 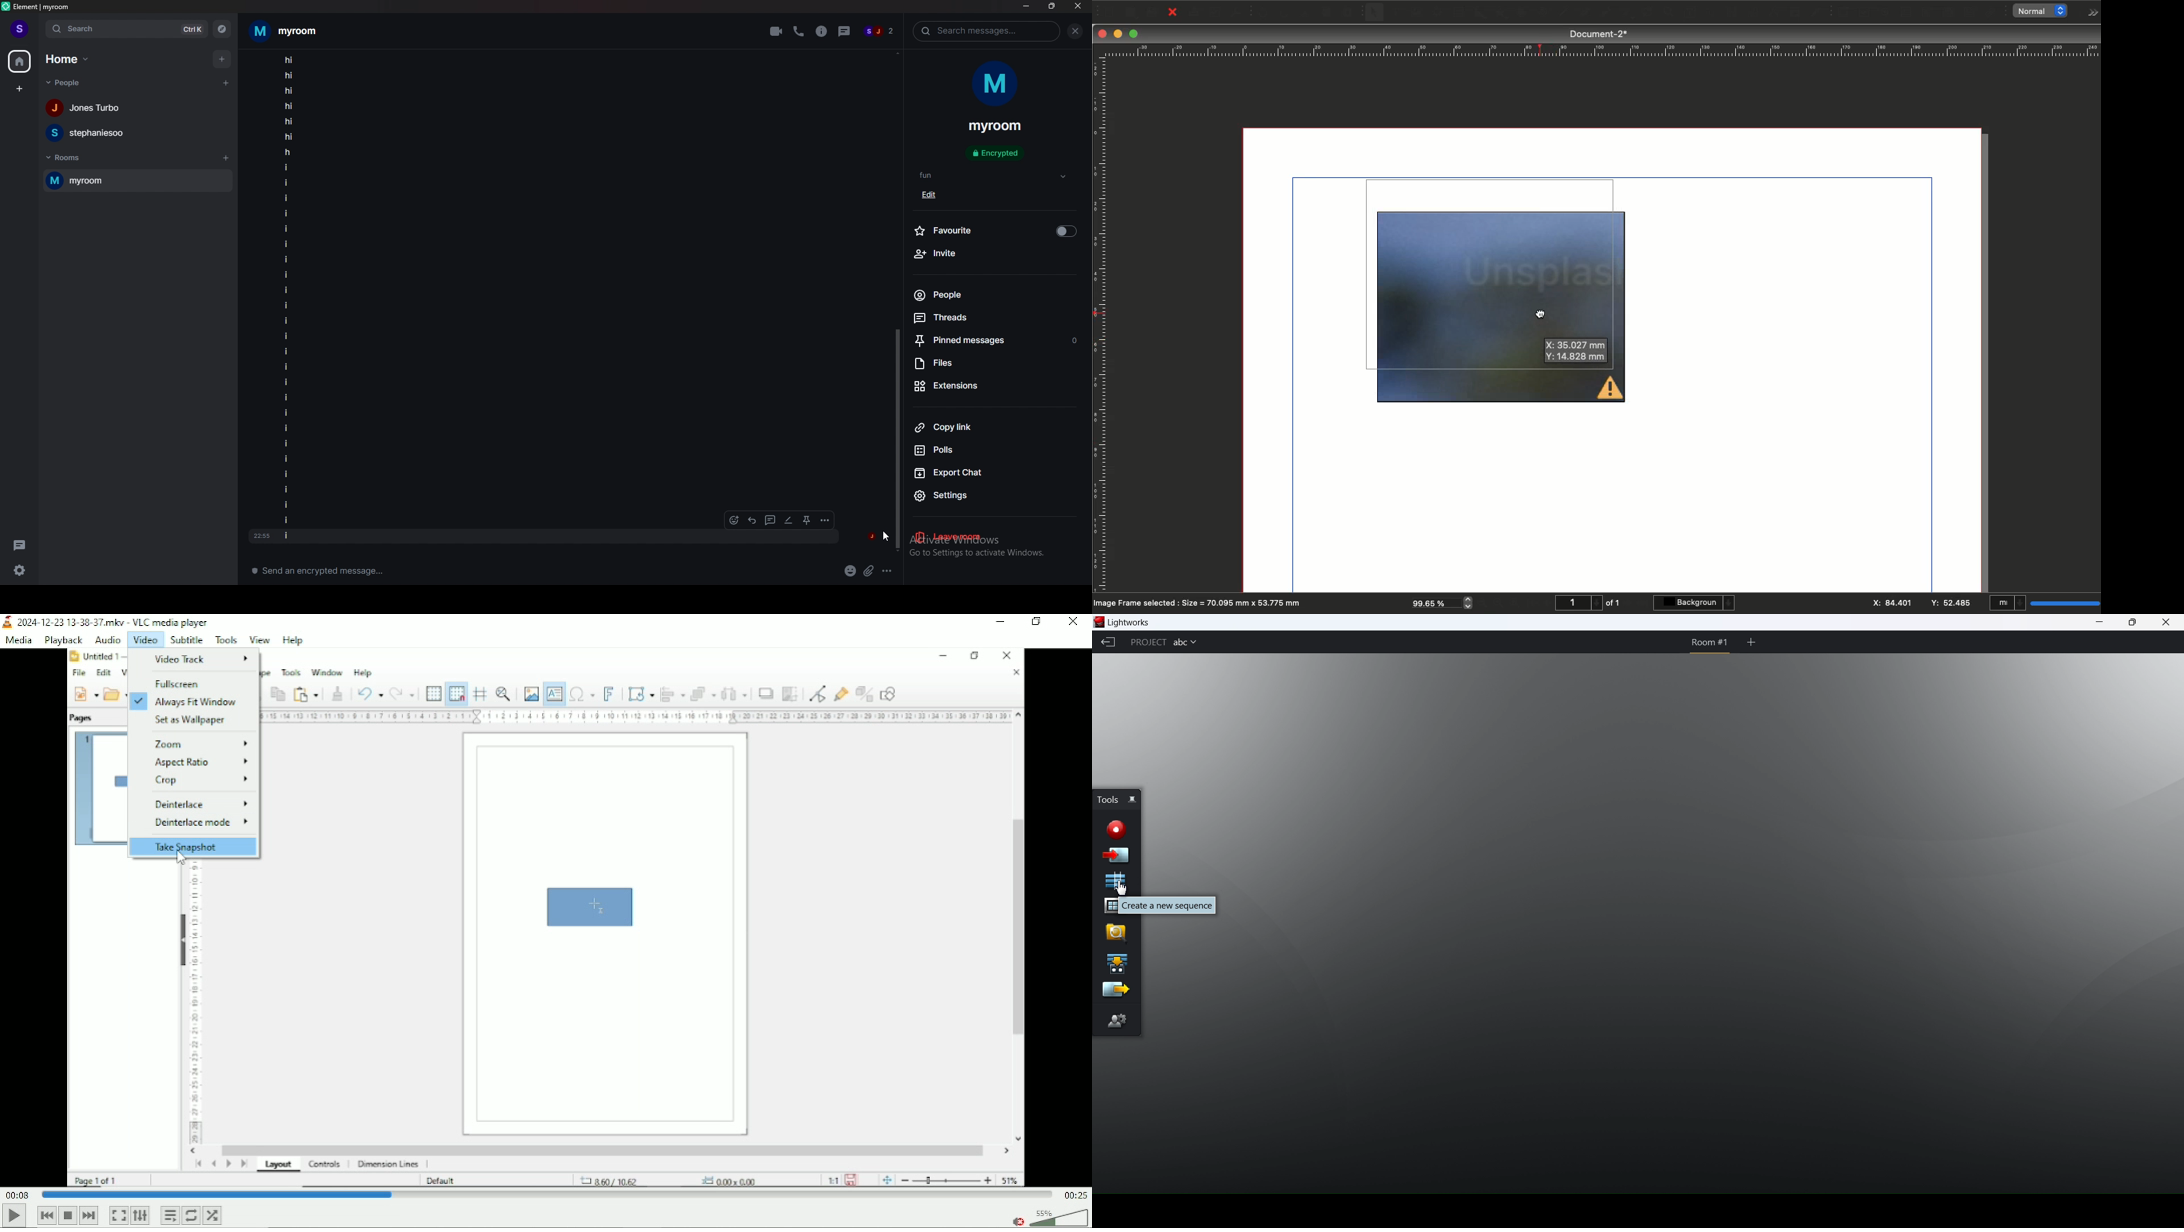 What do you see at coordinates (1501, 13) in the screenshot?
I see `Polygon` at bounding box center [1501, 13].